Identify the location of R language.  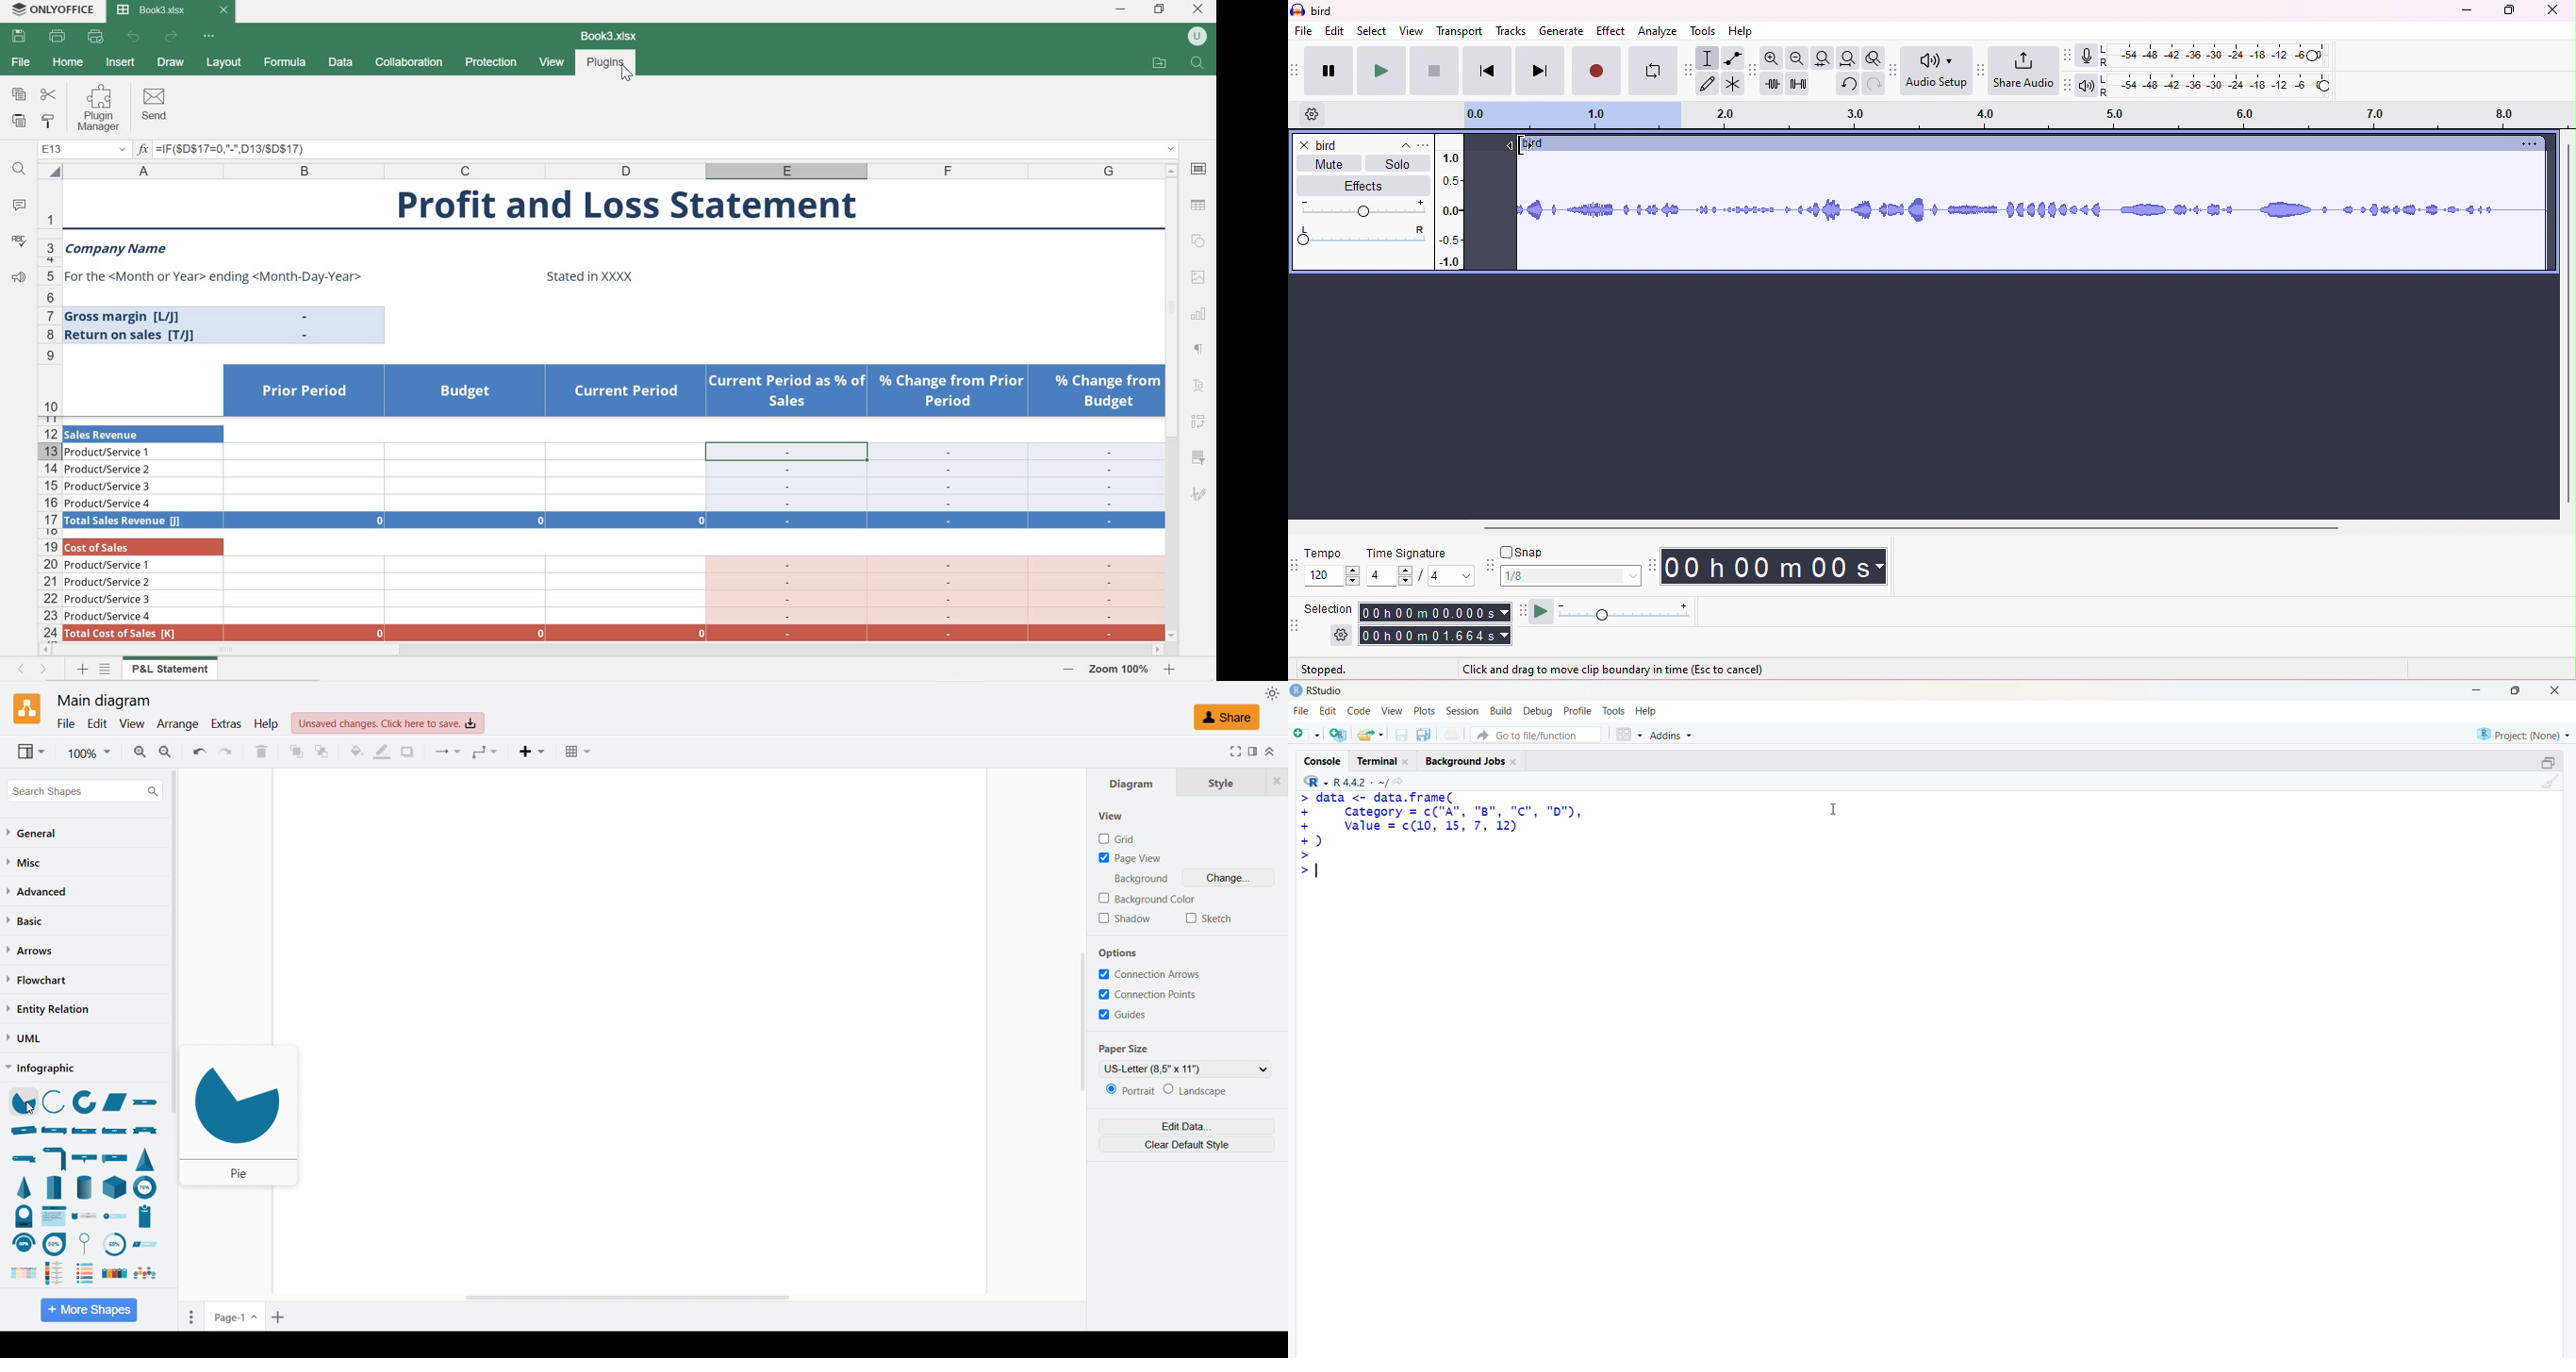
(1317, 782).